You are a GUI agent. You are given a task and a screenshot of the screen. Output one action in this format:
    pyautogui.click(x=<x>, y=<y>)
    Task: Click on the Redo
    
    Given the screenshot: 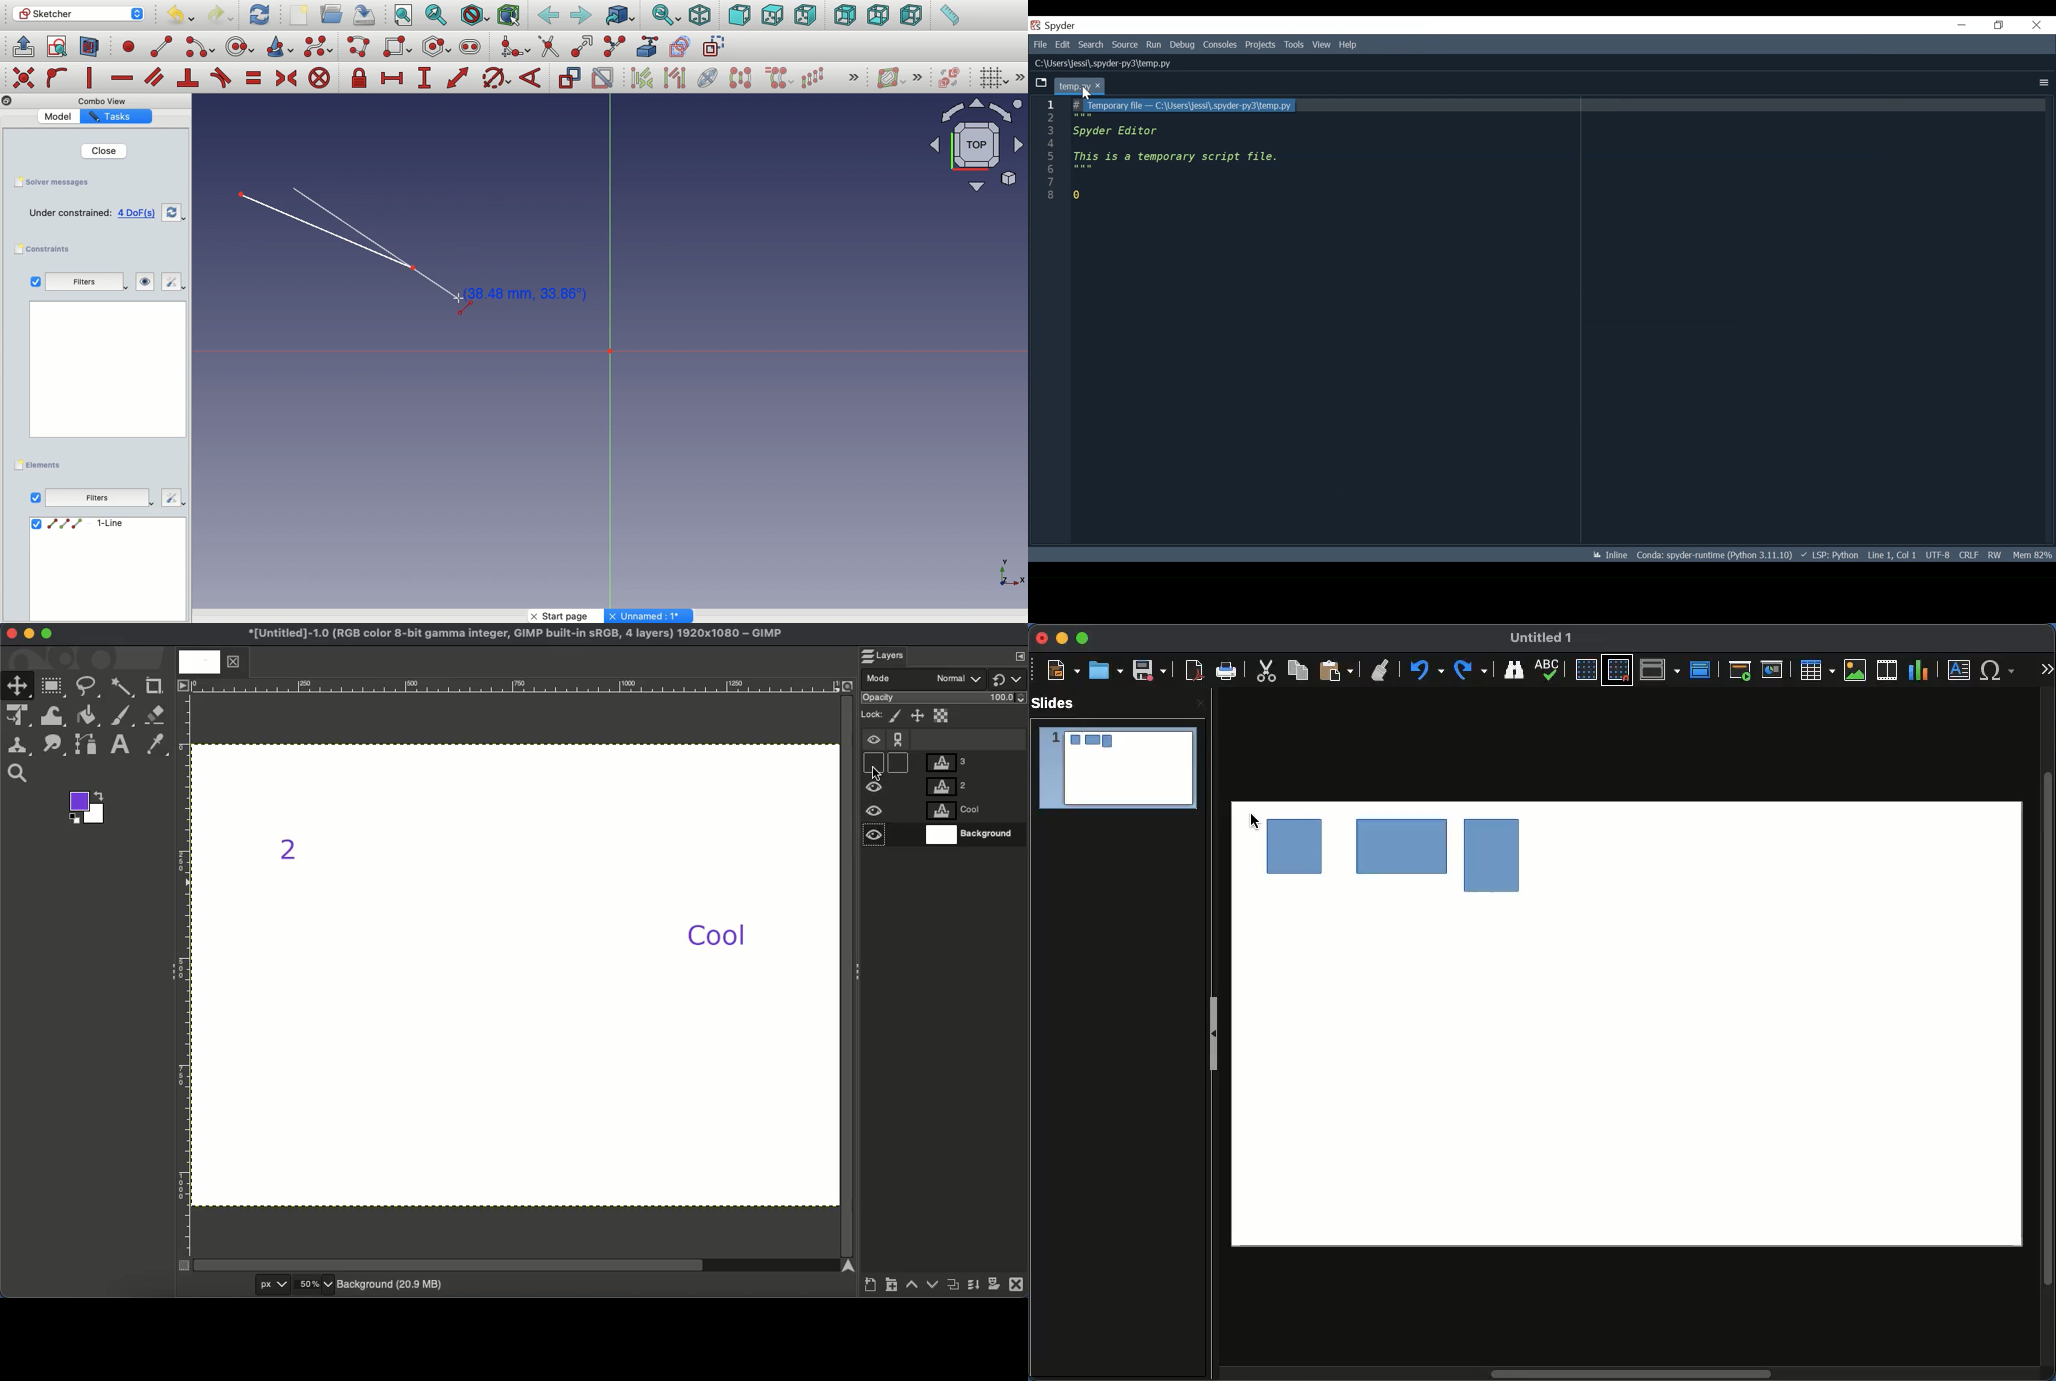 What is the action you would take?
    pyautogui.click(x=221, y=15)
    